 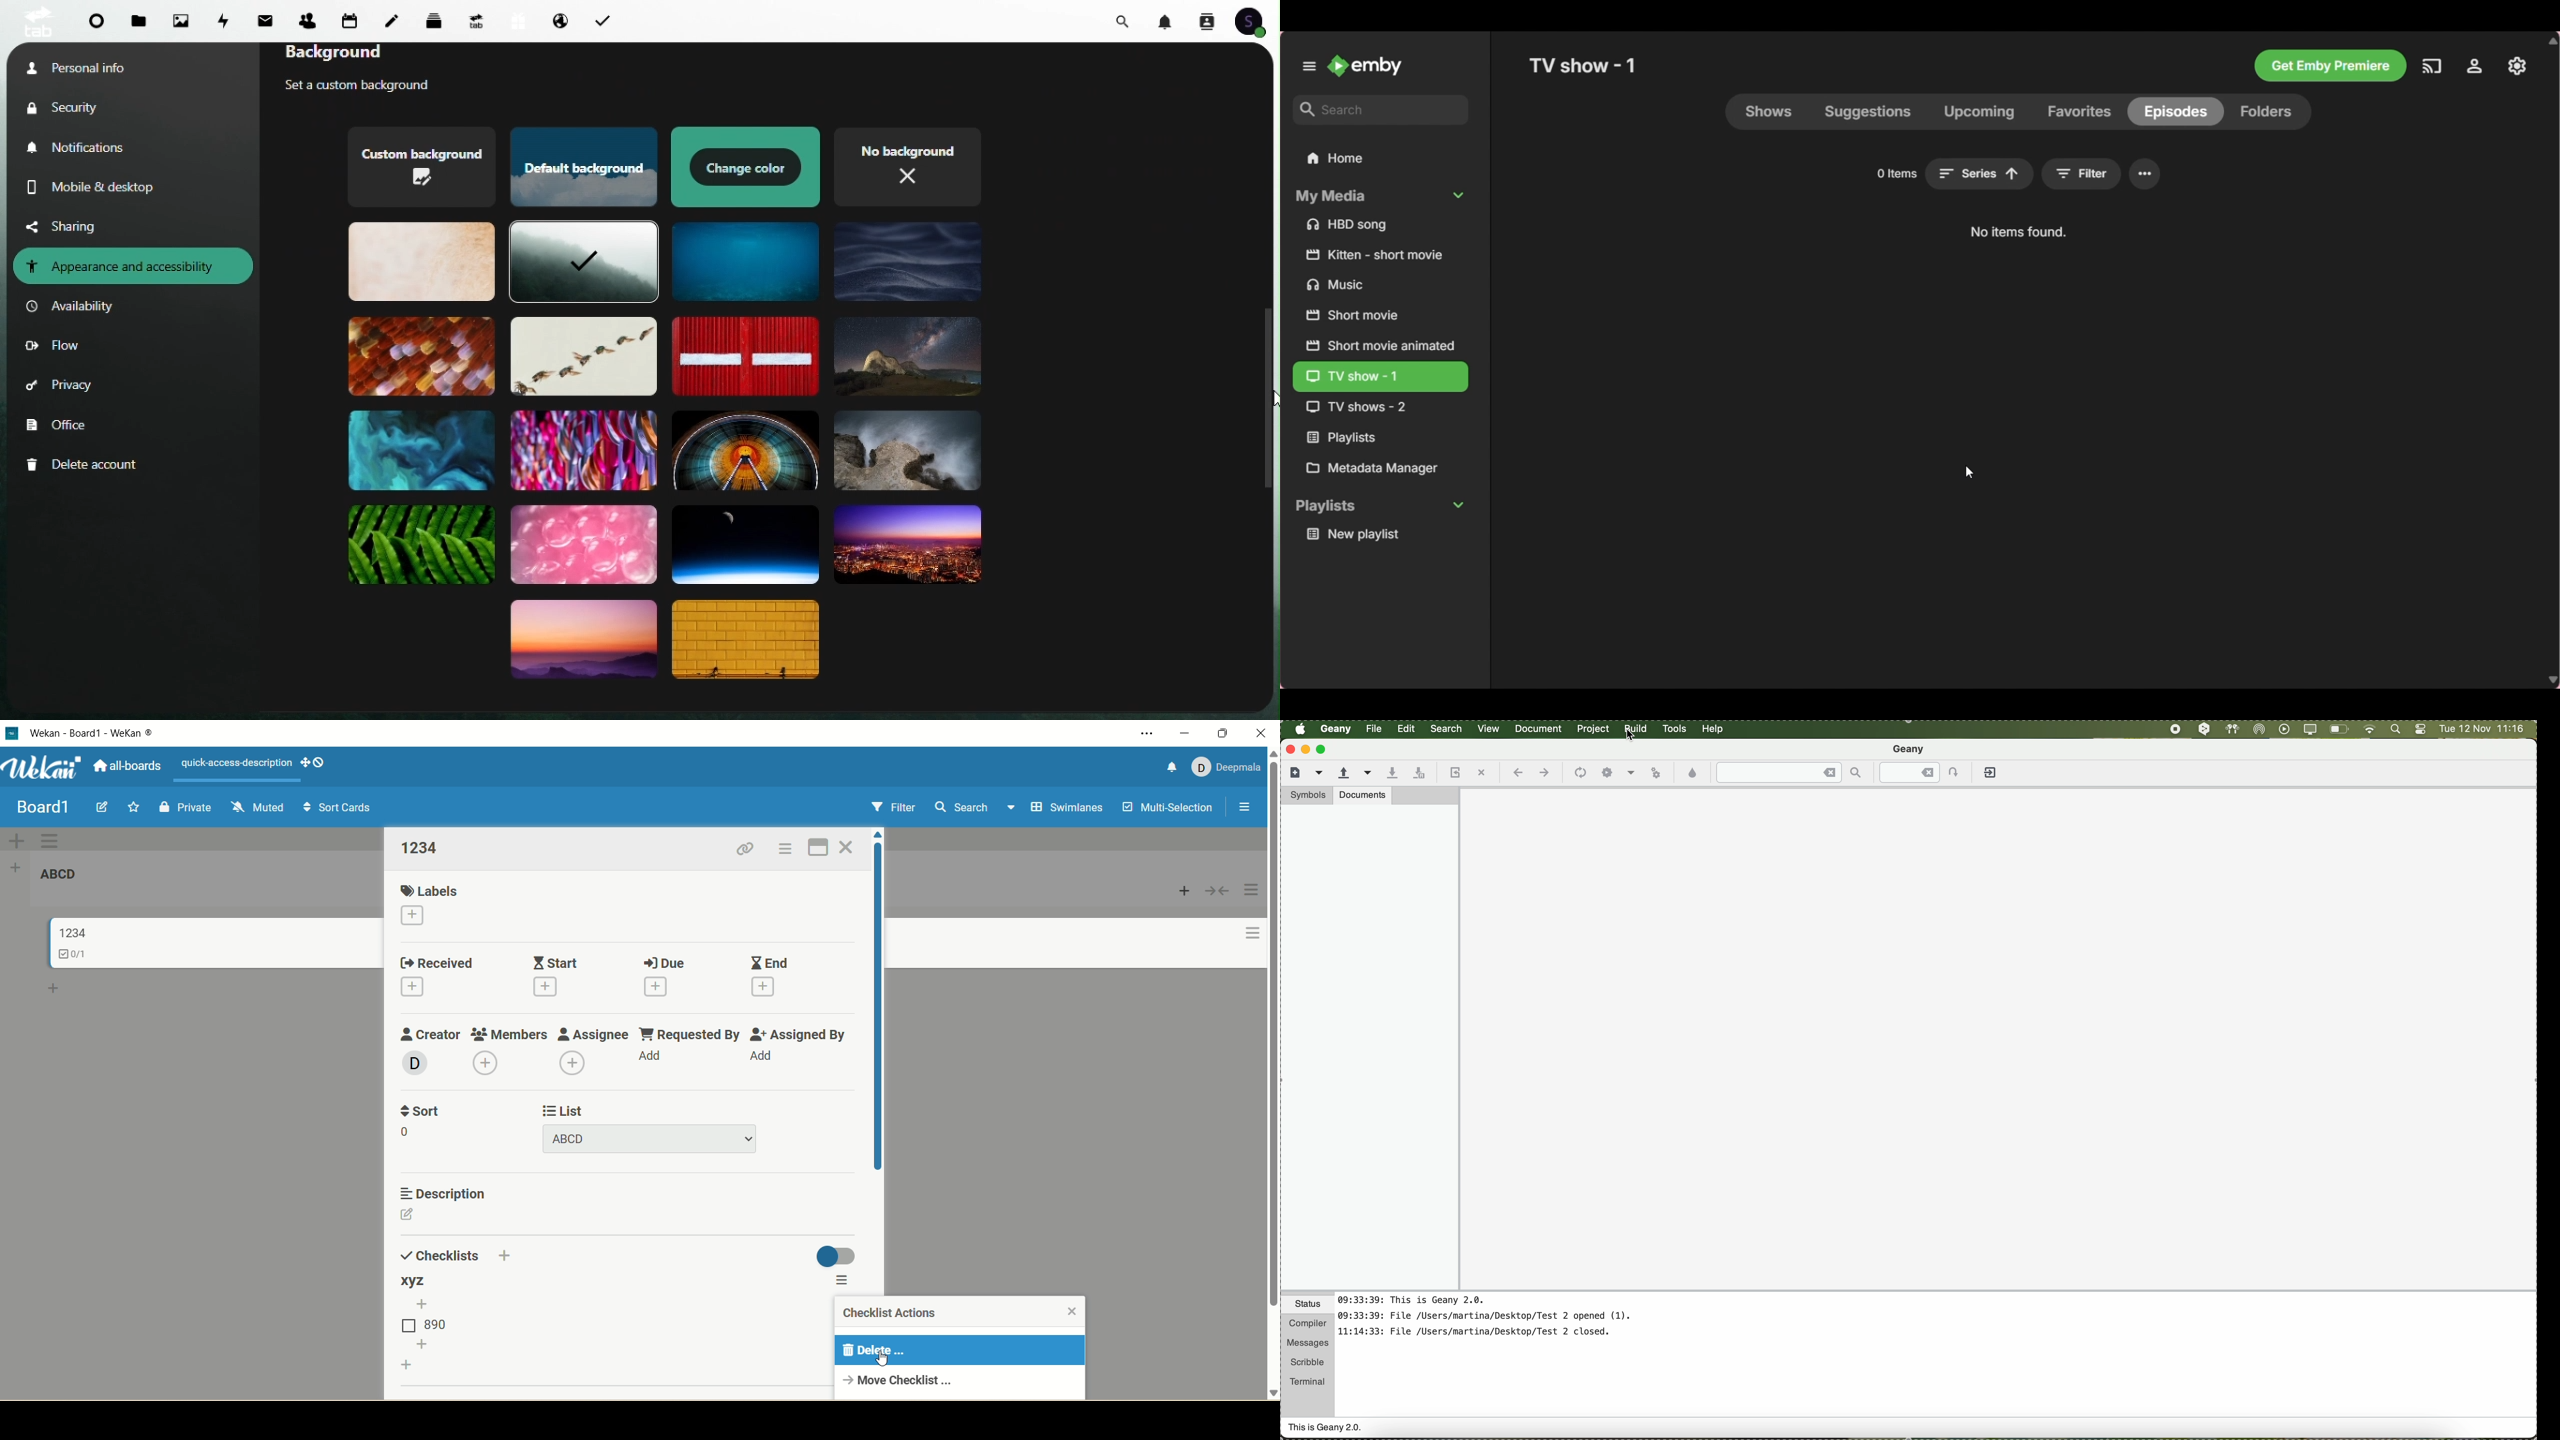 I want to click on checklist actions, so click(x=890, y=1316).